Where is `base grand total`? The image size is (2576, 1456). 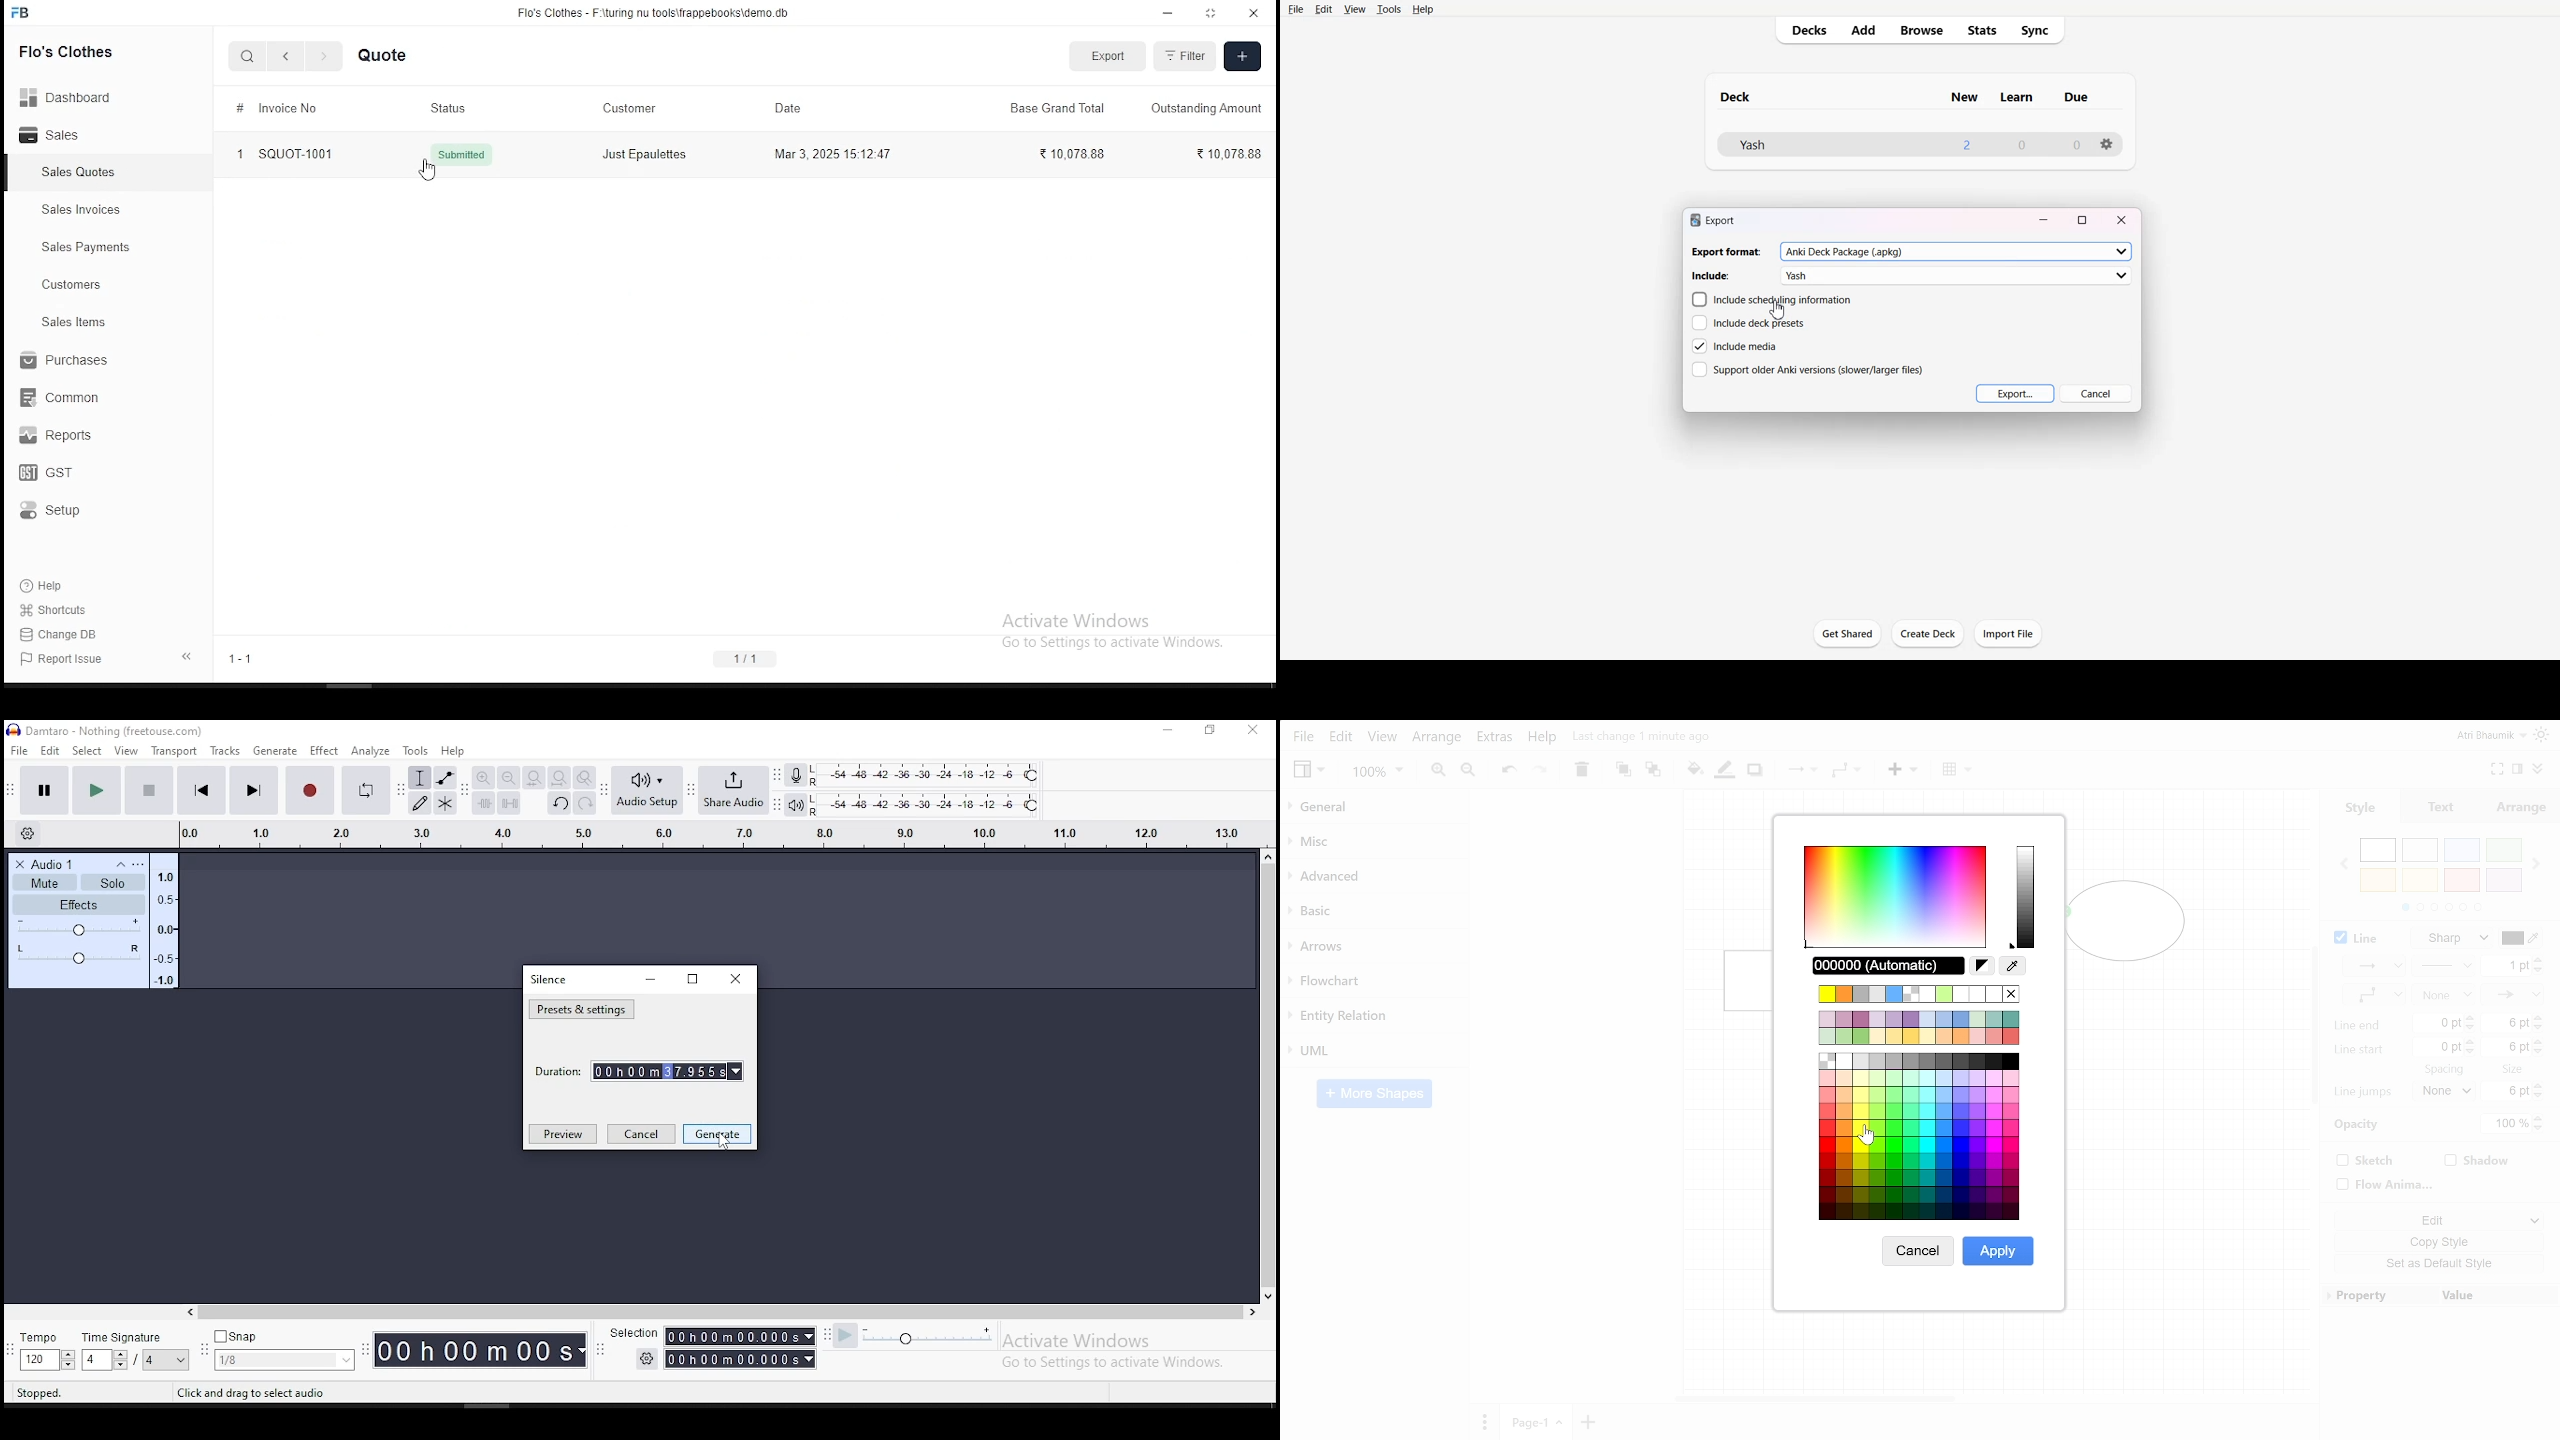 base grand total is located at coordinates (1052, 109).